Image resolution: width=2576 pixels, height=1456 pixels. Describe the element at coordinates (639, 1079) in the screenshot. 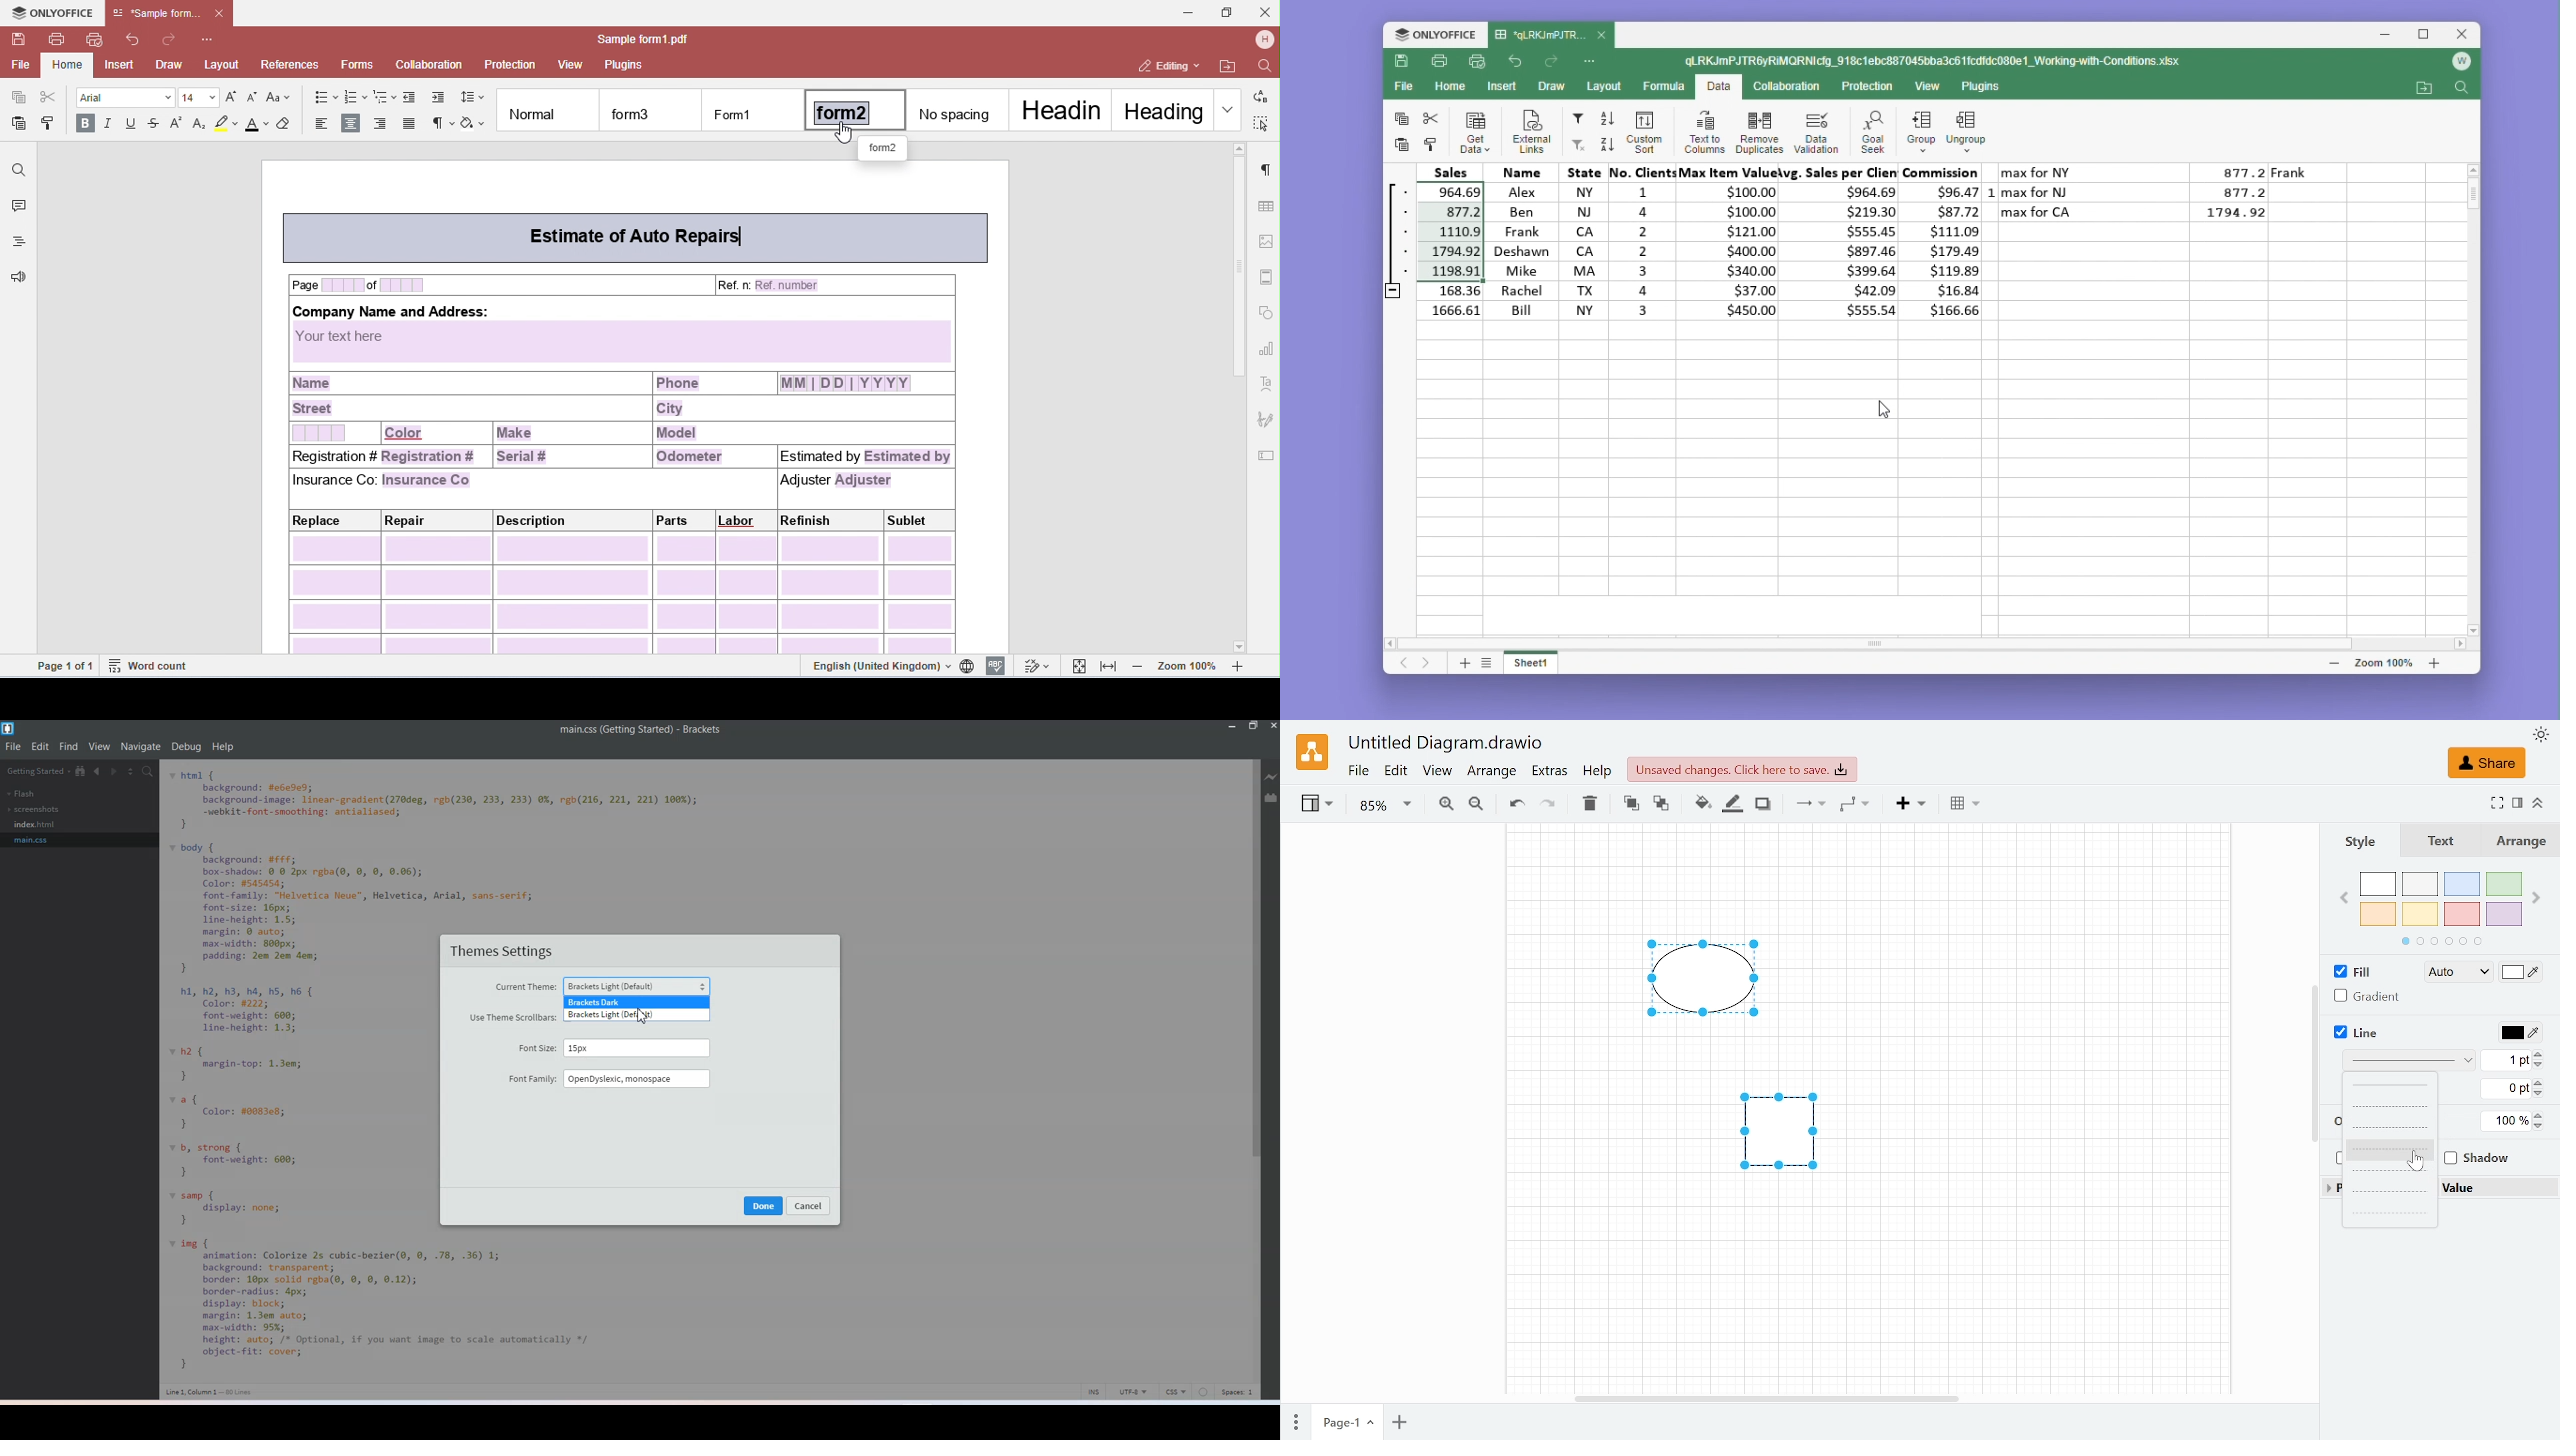

I see `OpenDyslexic, monospace` at that location.